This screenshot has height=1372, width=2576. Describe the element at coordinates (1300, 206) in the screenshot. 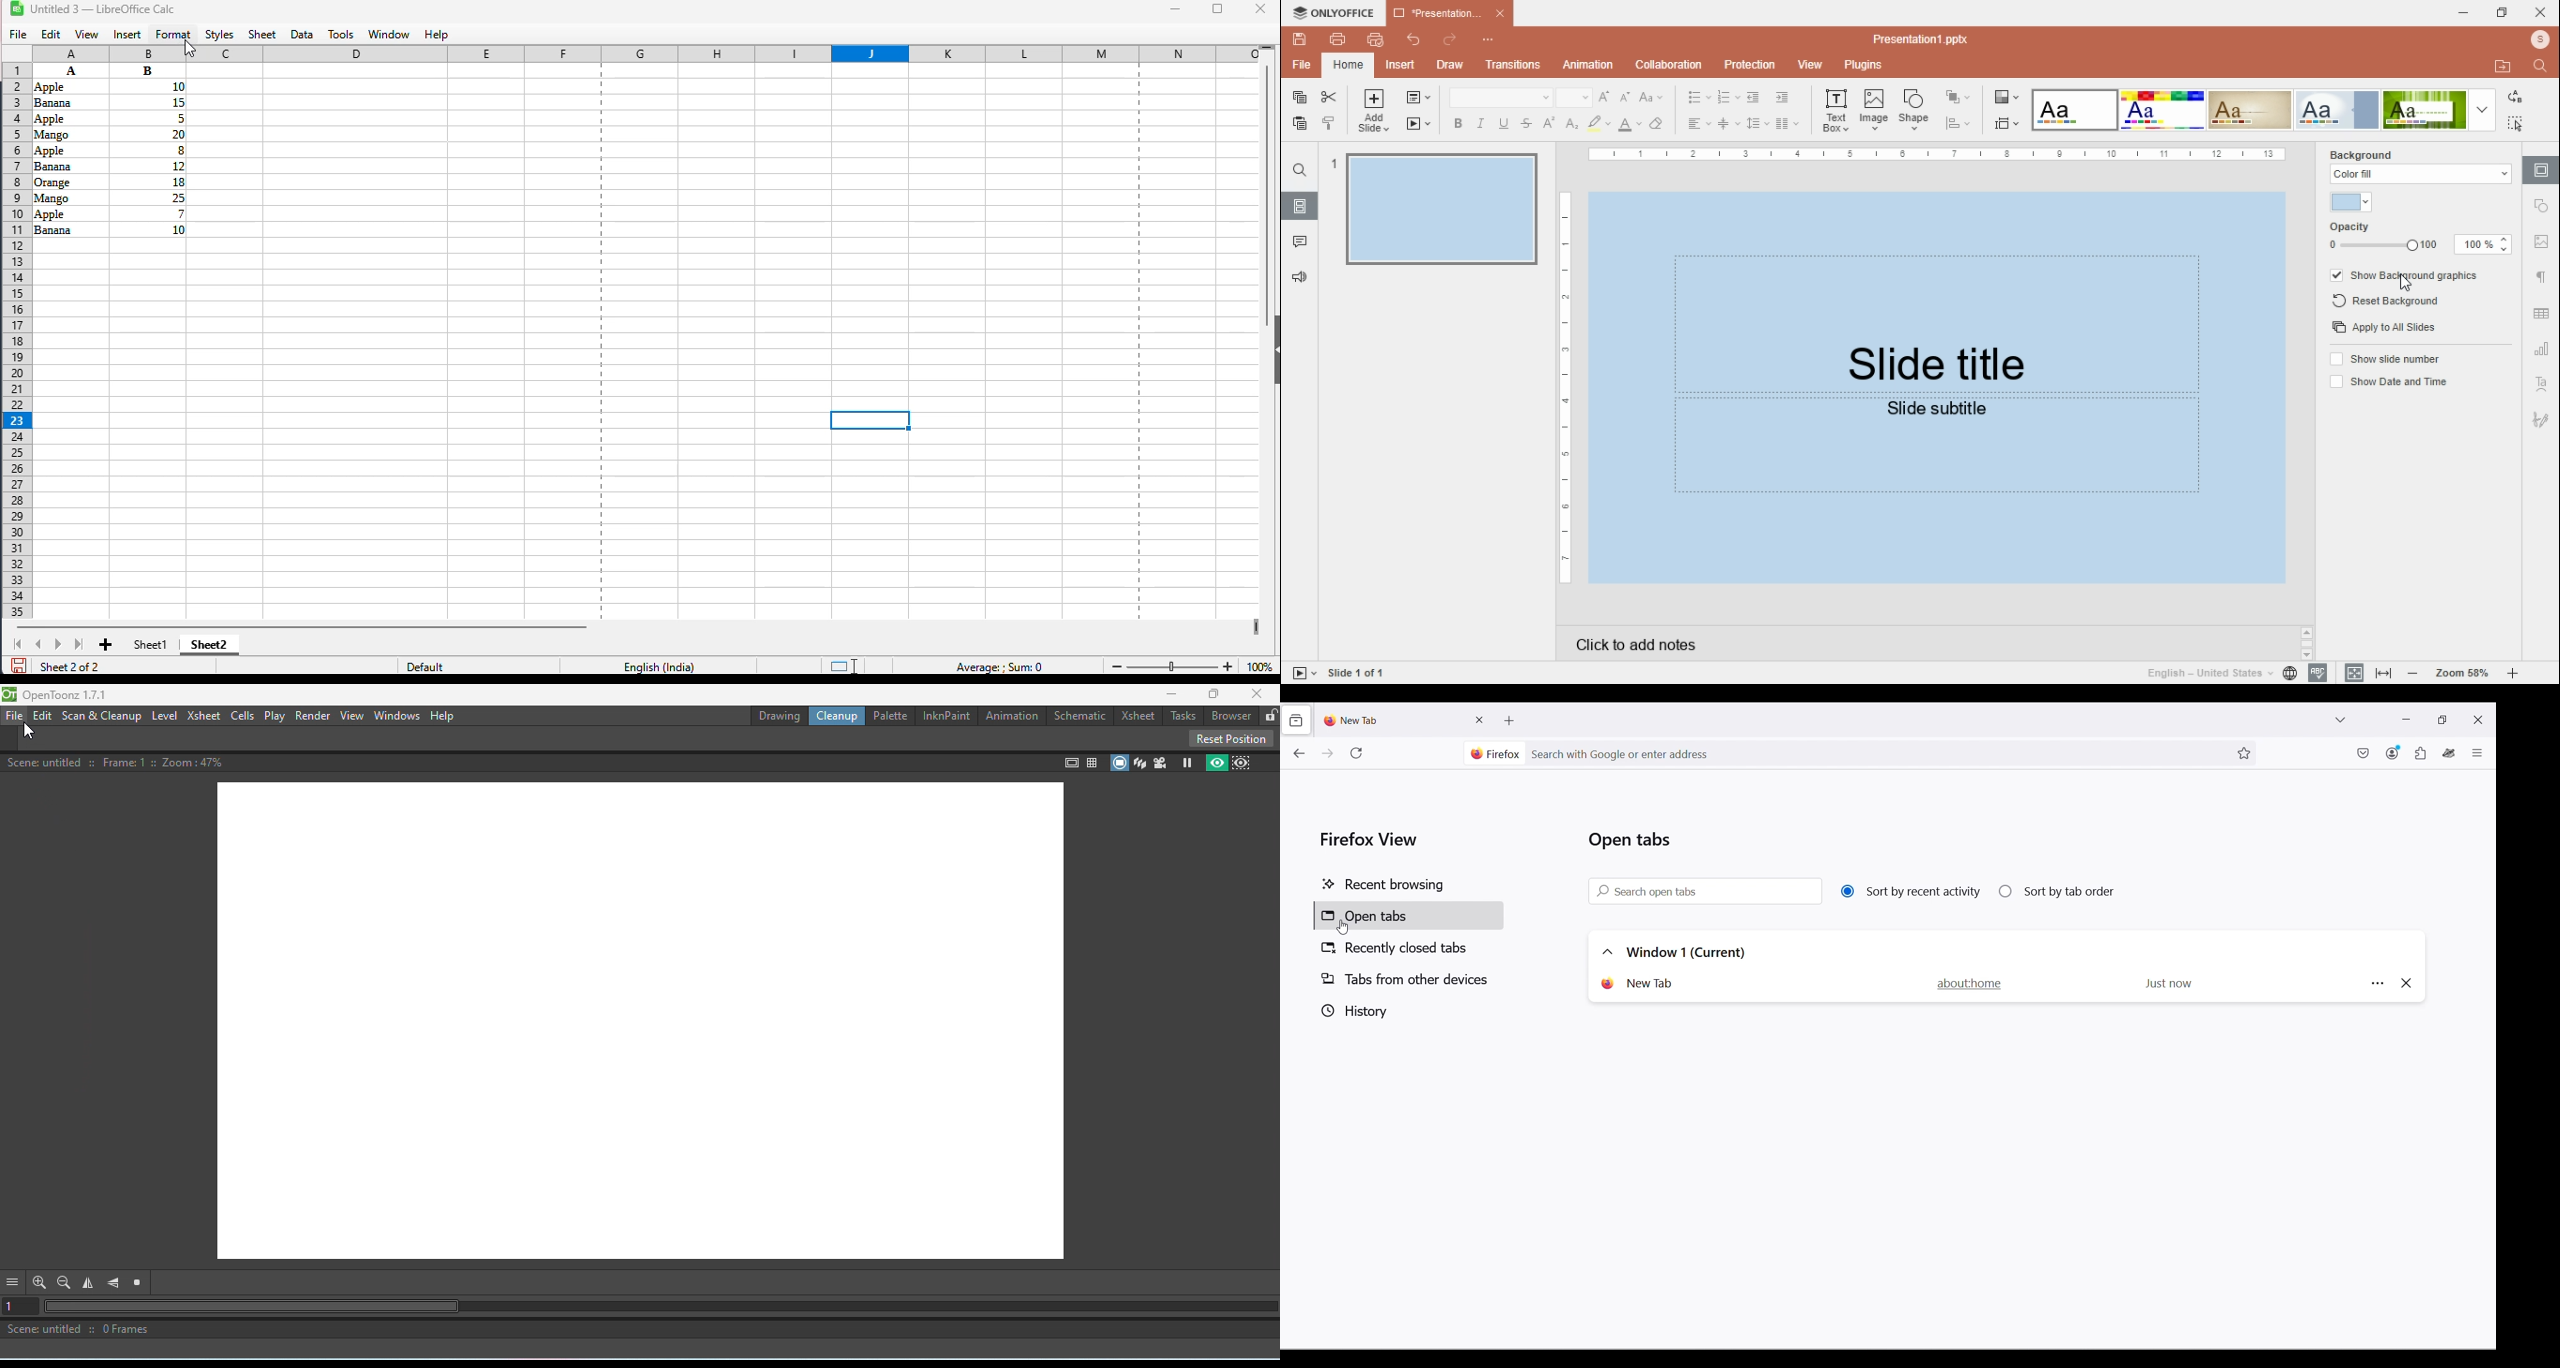

I see `slides` at that location.